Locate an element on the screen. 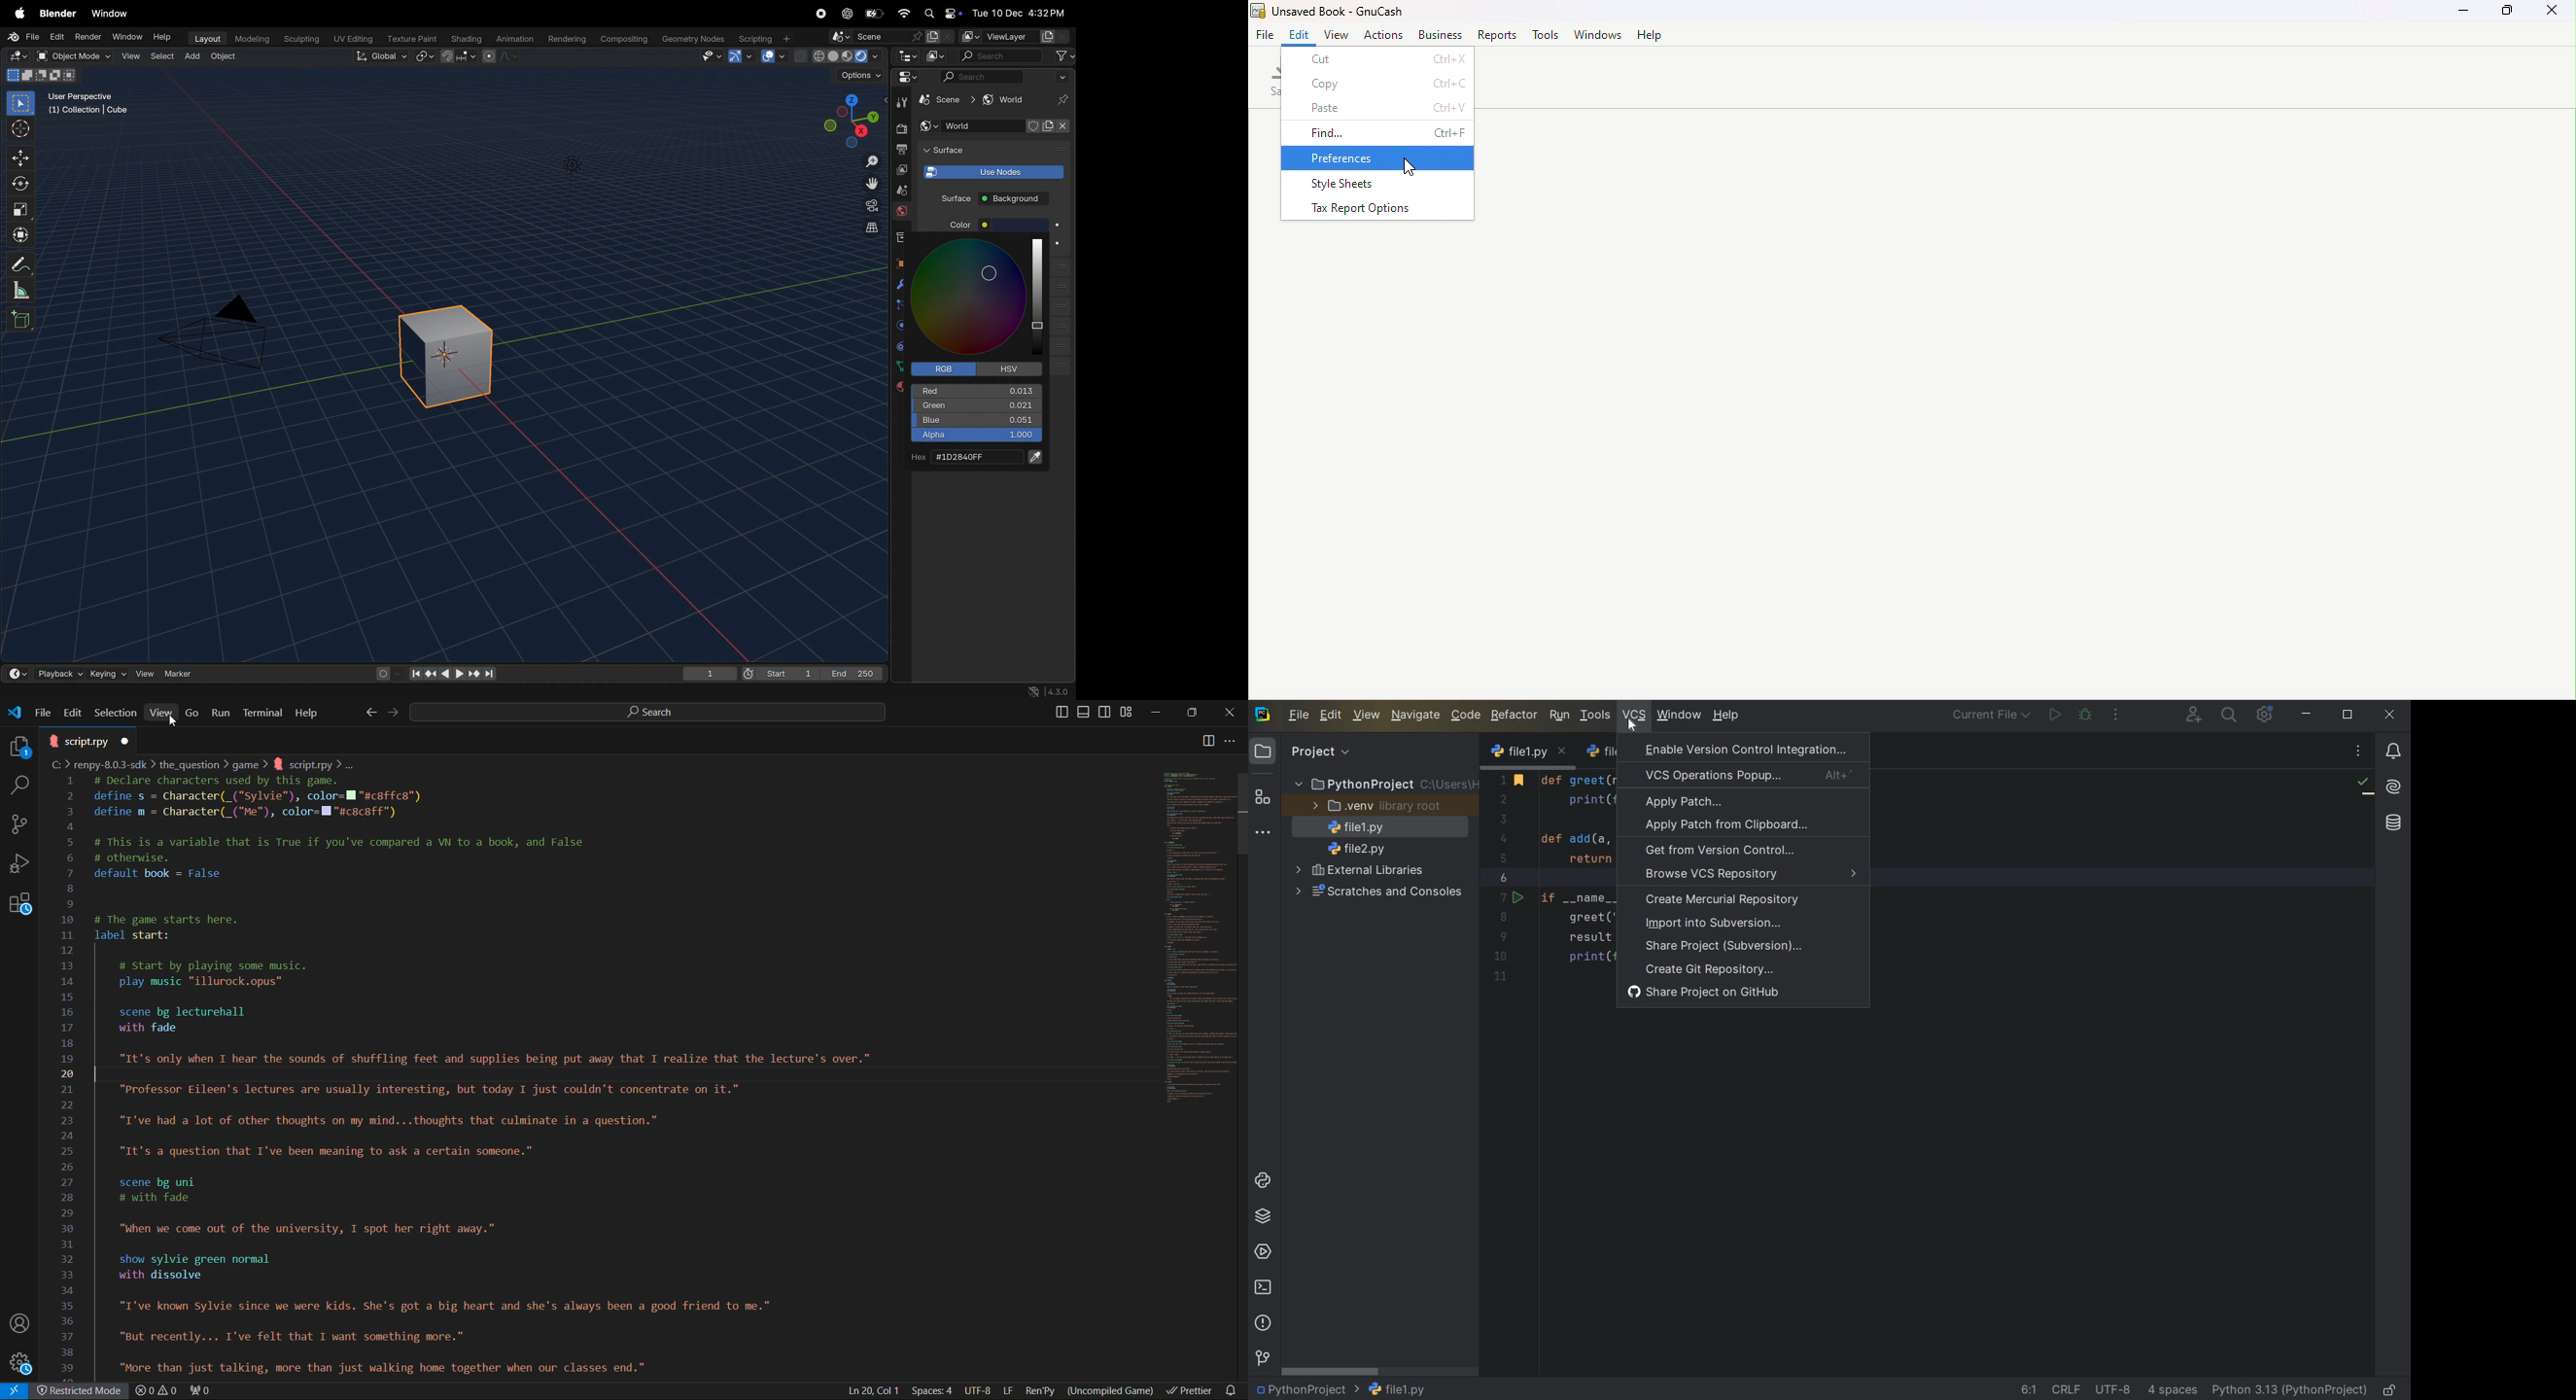 The width and height of the screenshot is (2576, 1400). orthographic view is located at coordinates (866, 228).